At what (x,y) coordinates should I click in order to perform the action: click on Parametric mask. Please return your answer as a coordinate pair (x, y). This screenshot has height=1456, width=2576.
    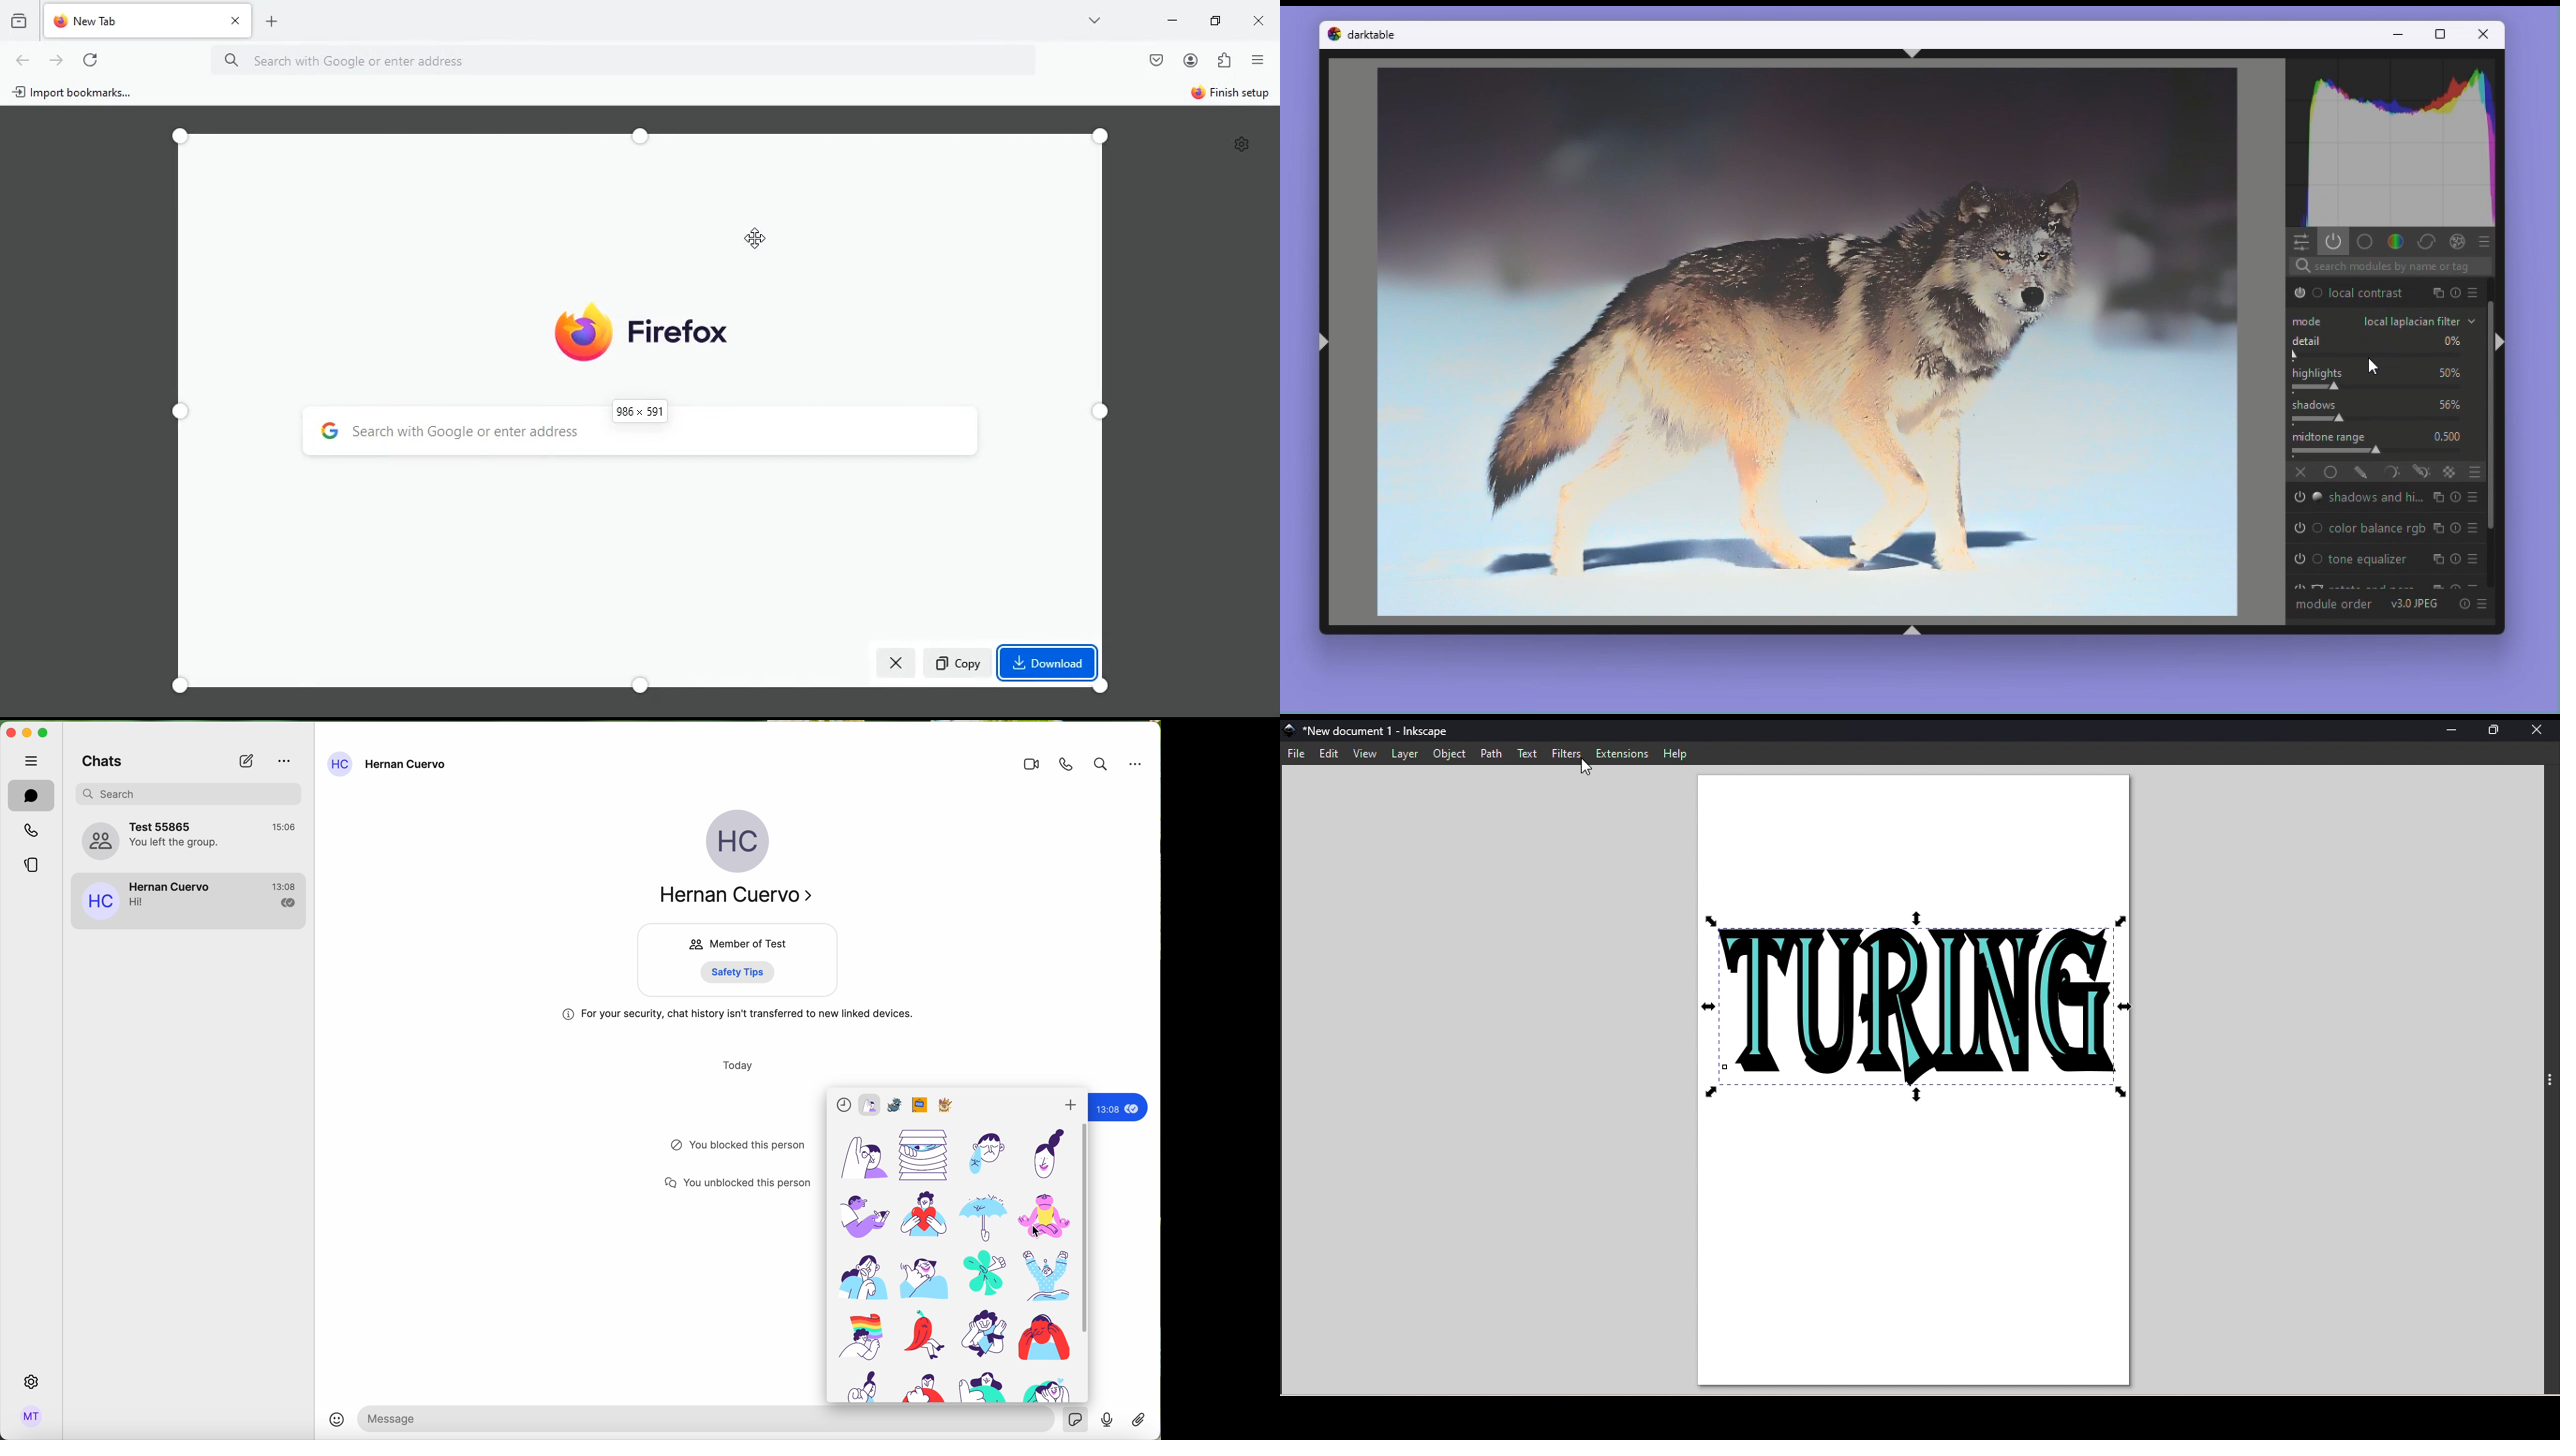
    Looking at the image, I should click on (2390, 473).